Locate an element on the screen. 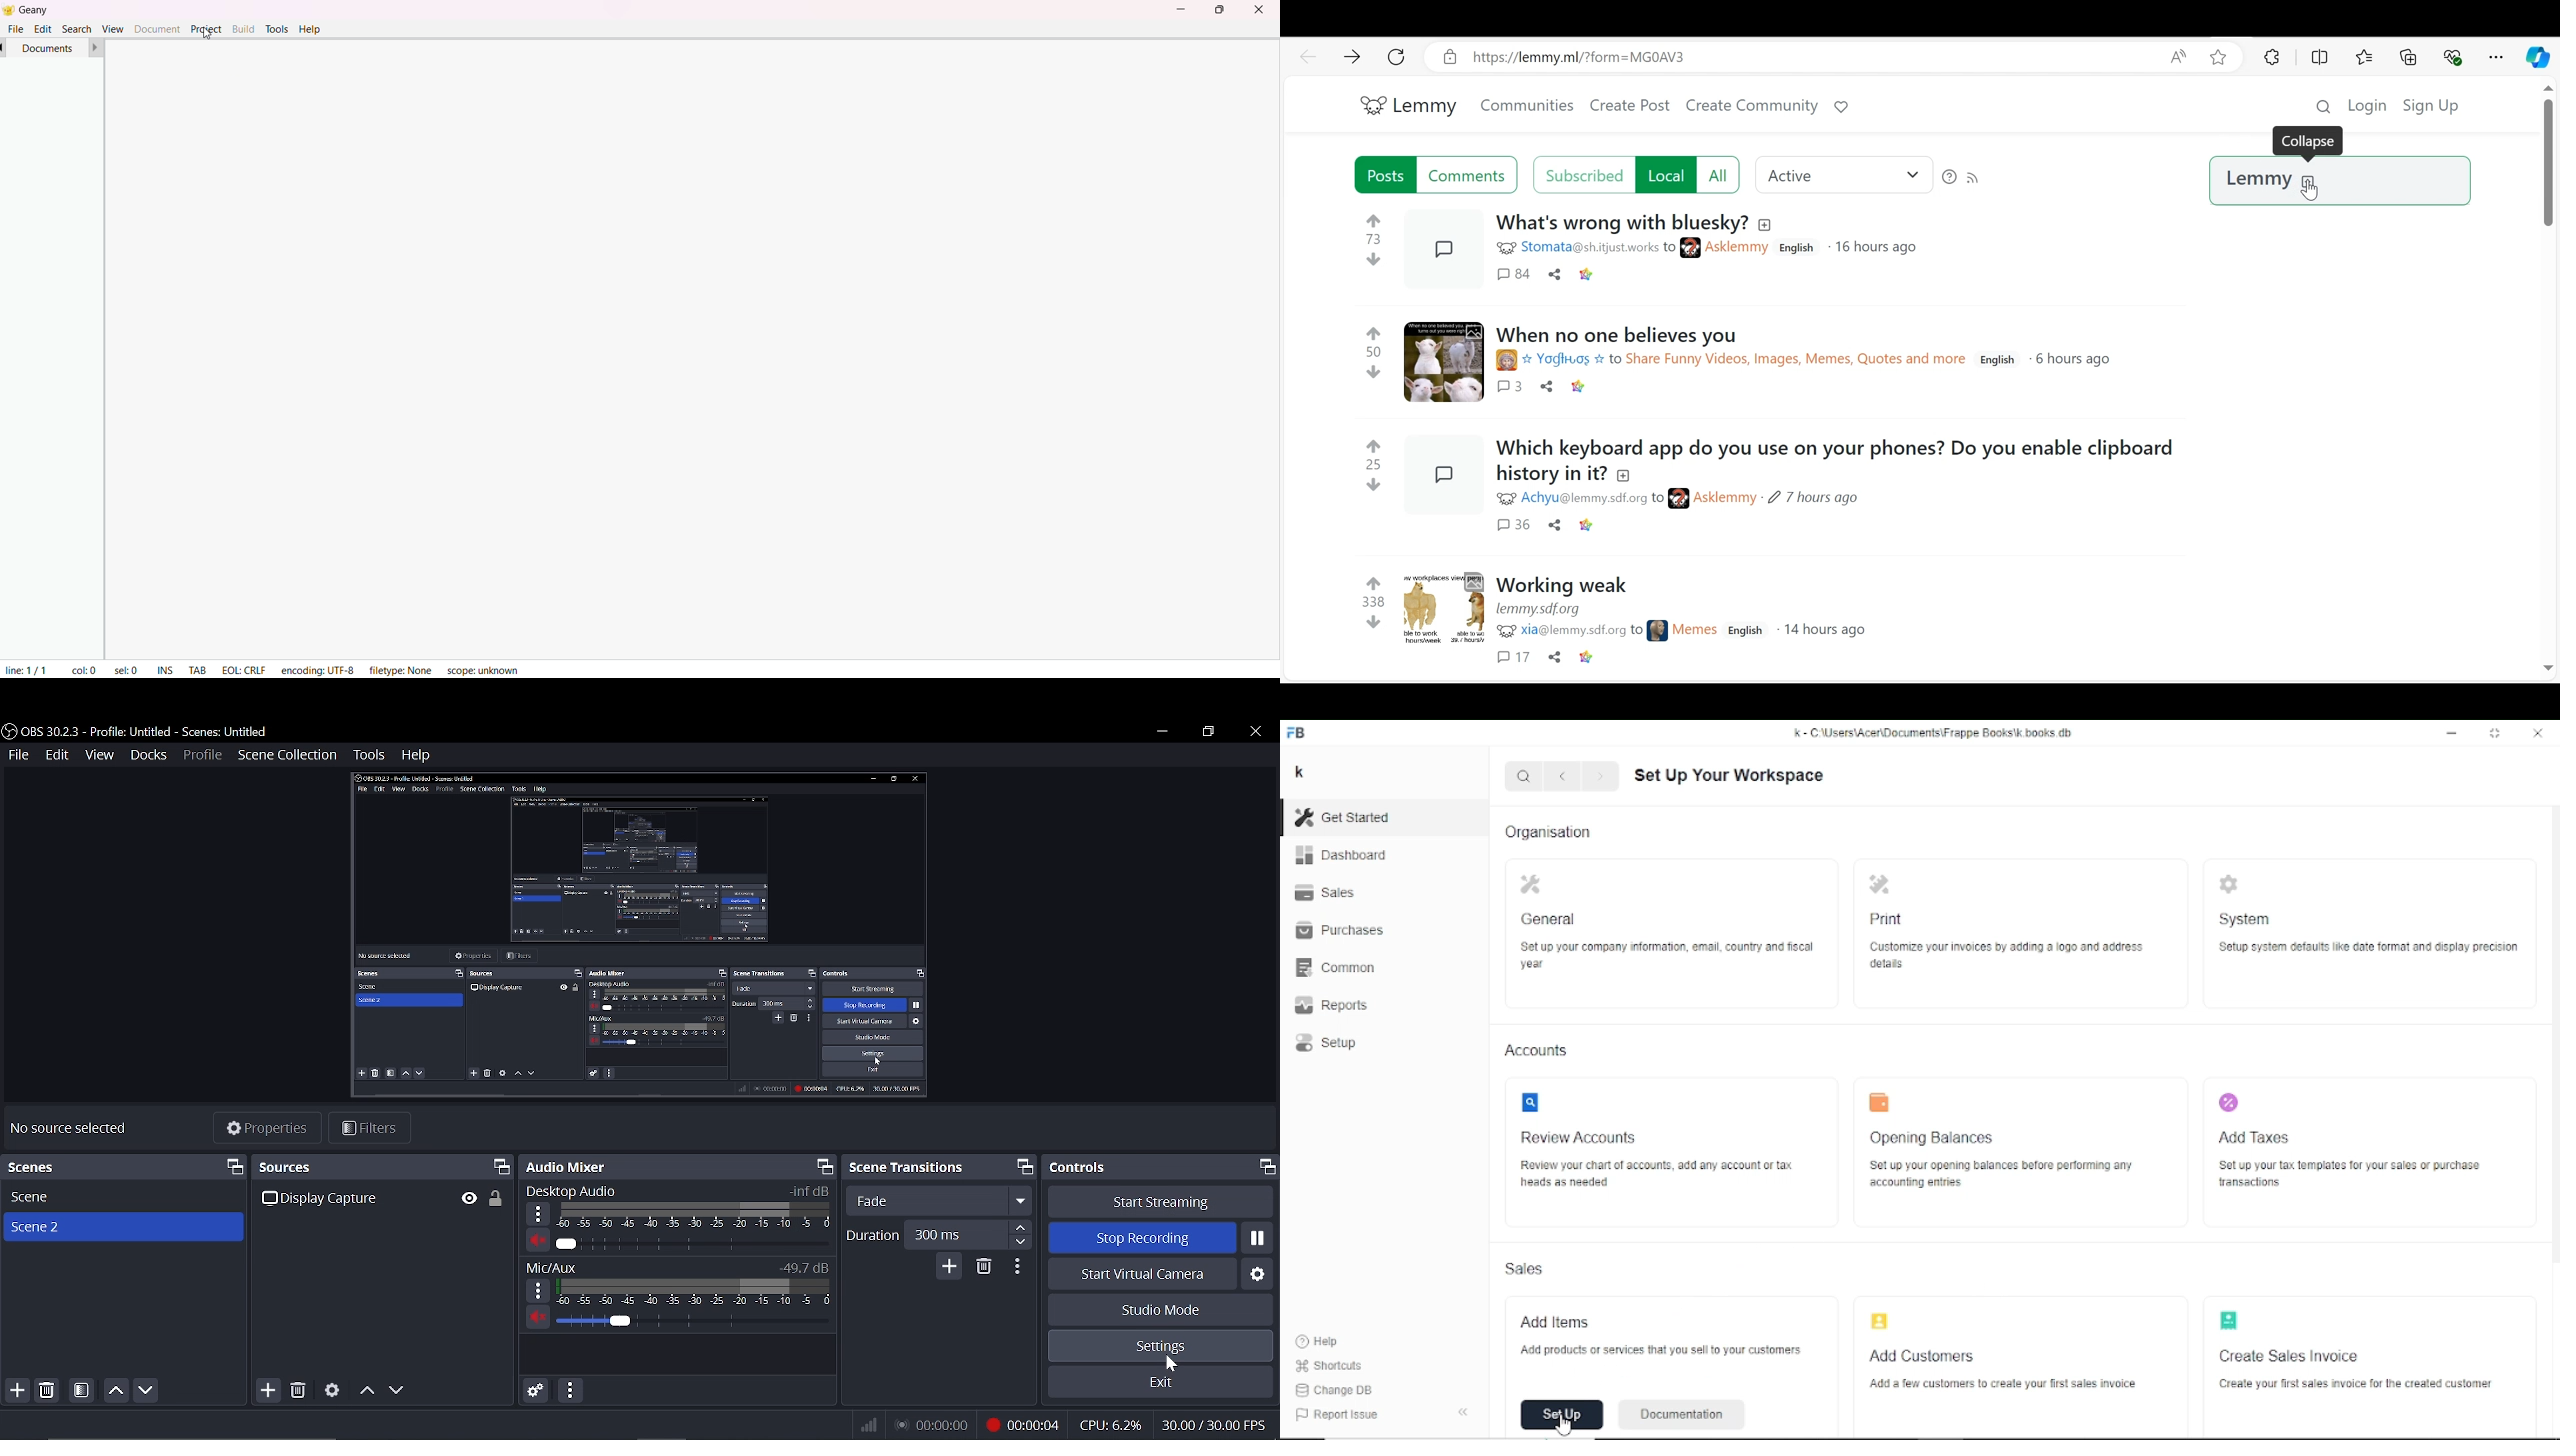  Posts is located at coordinates (1441, 362).